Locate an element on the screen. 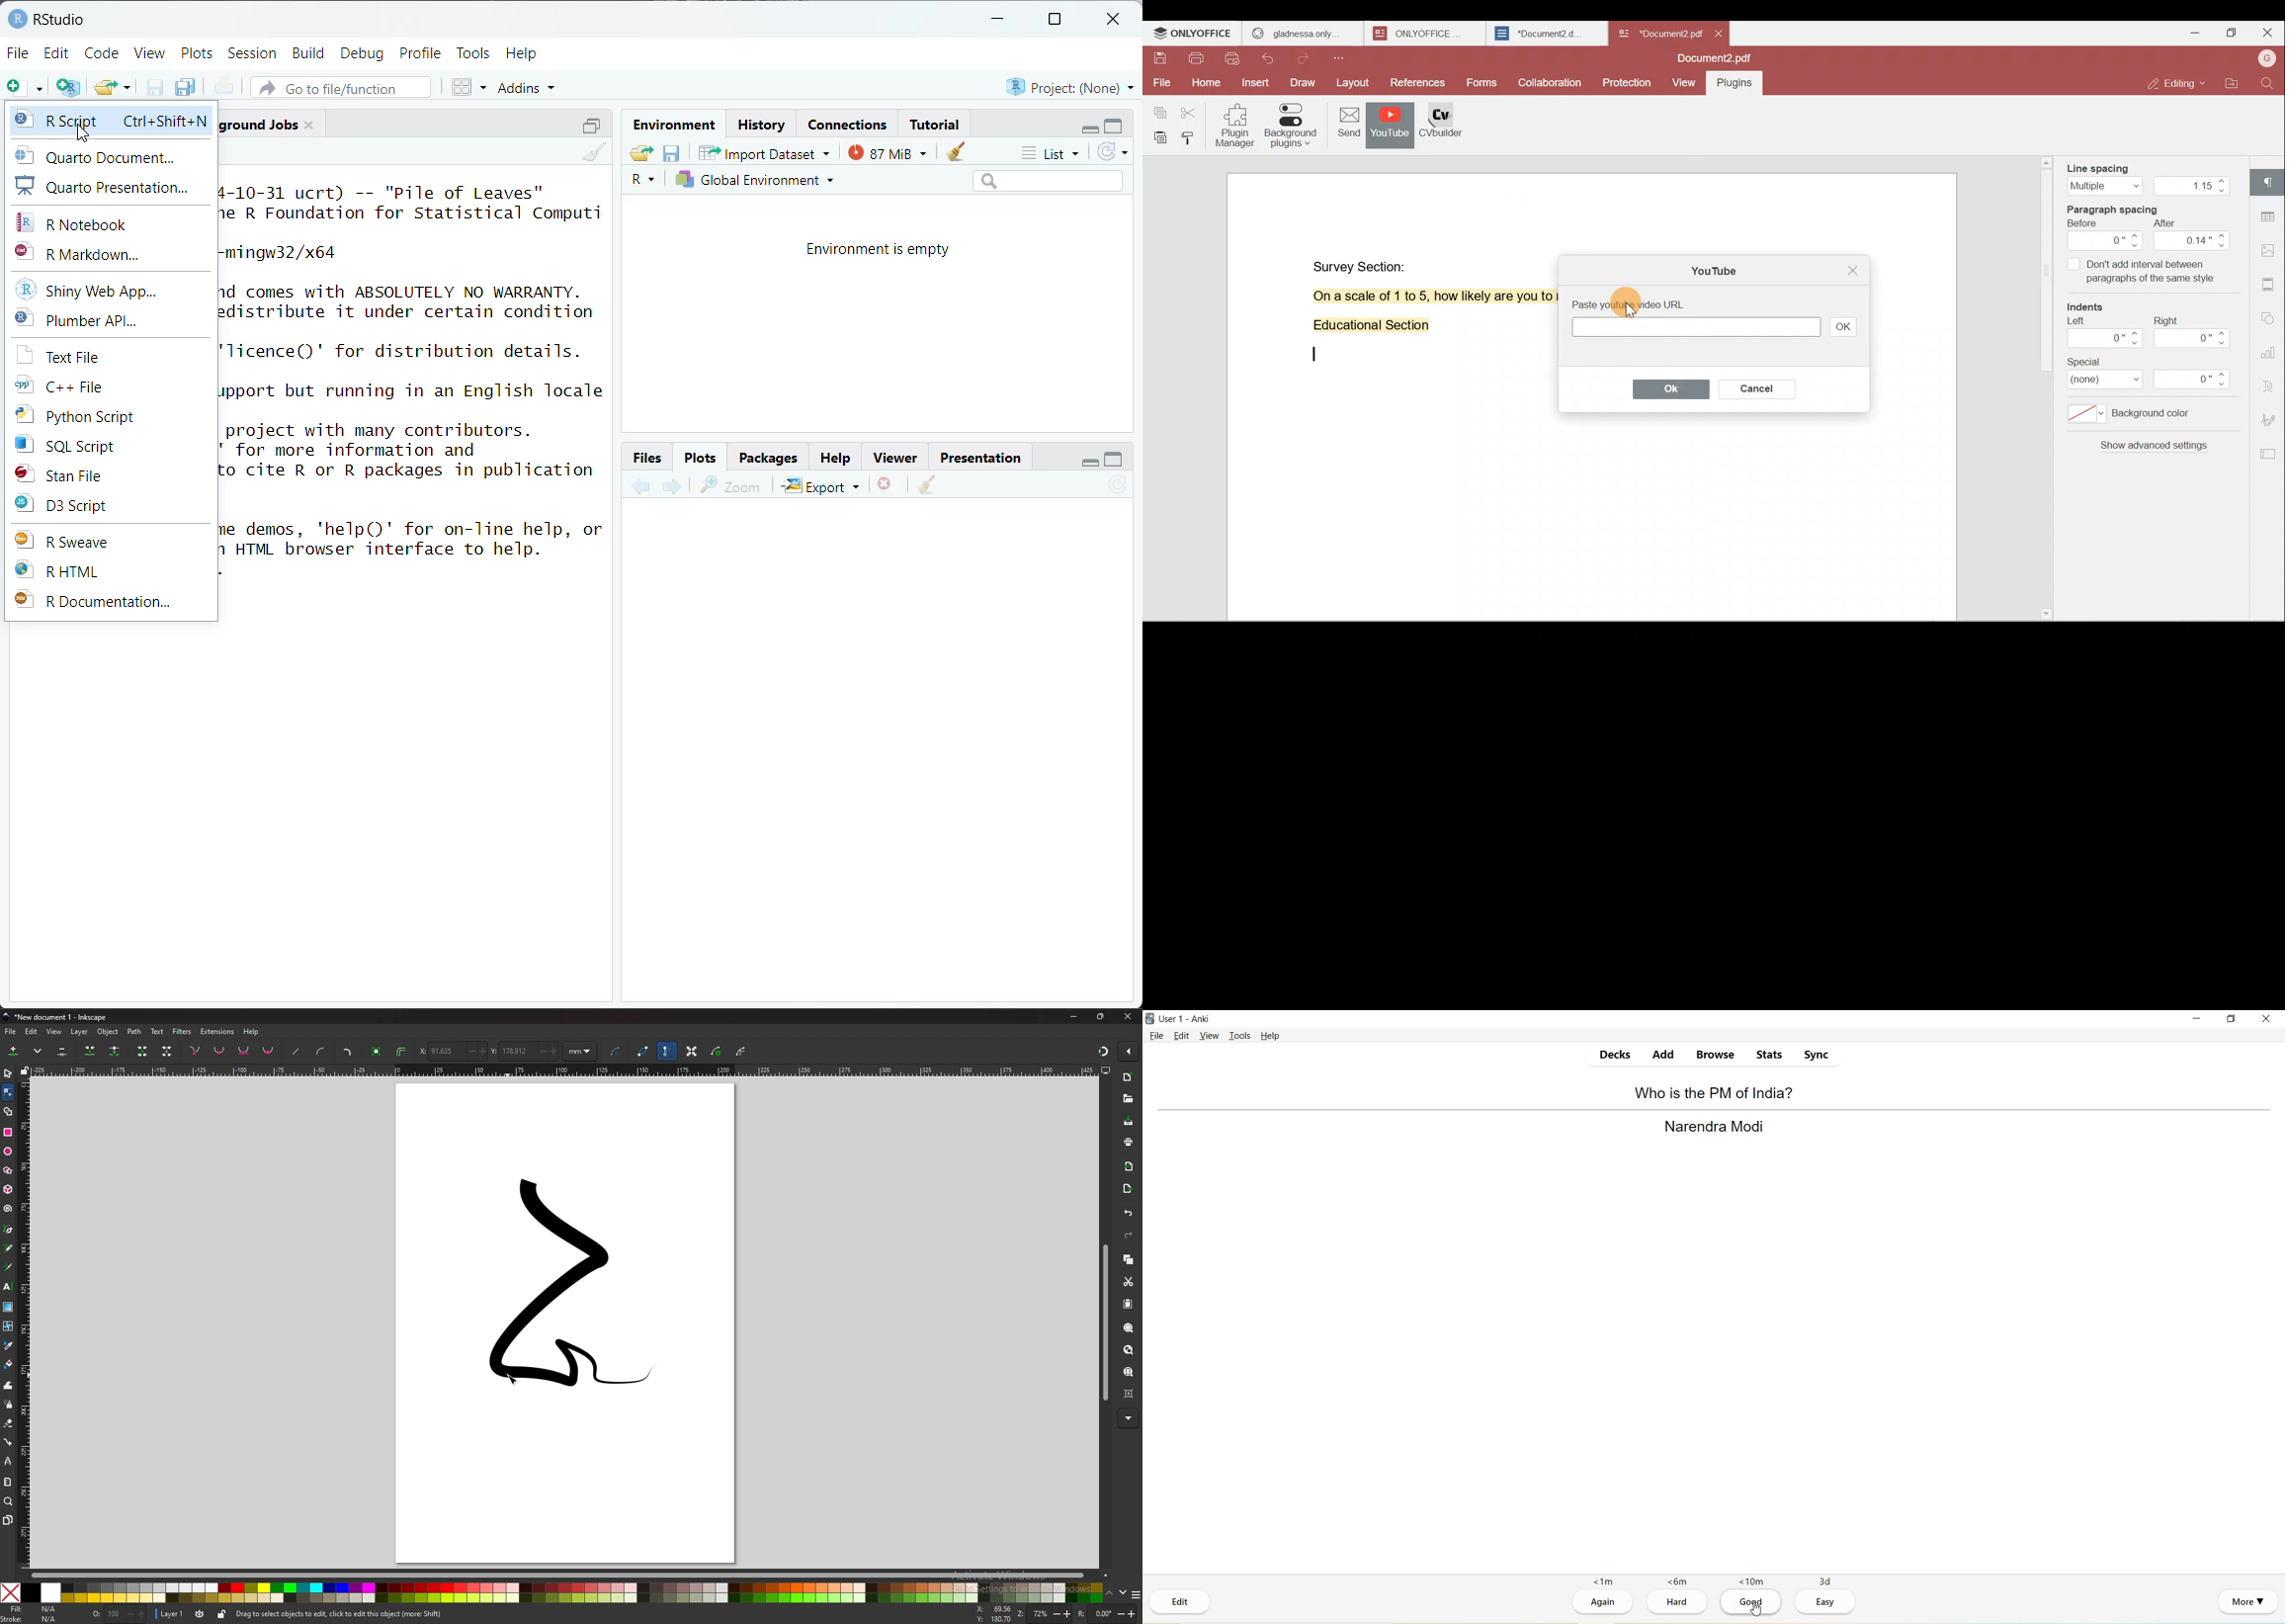  create a project is located at coordinates (68, 87).